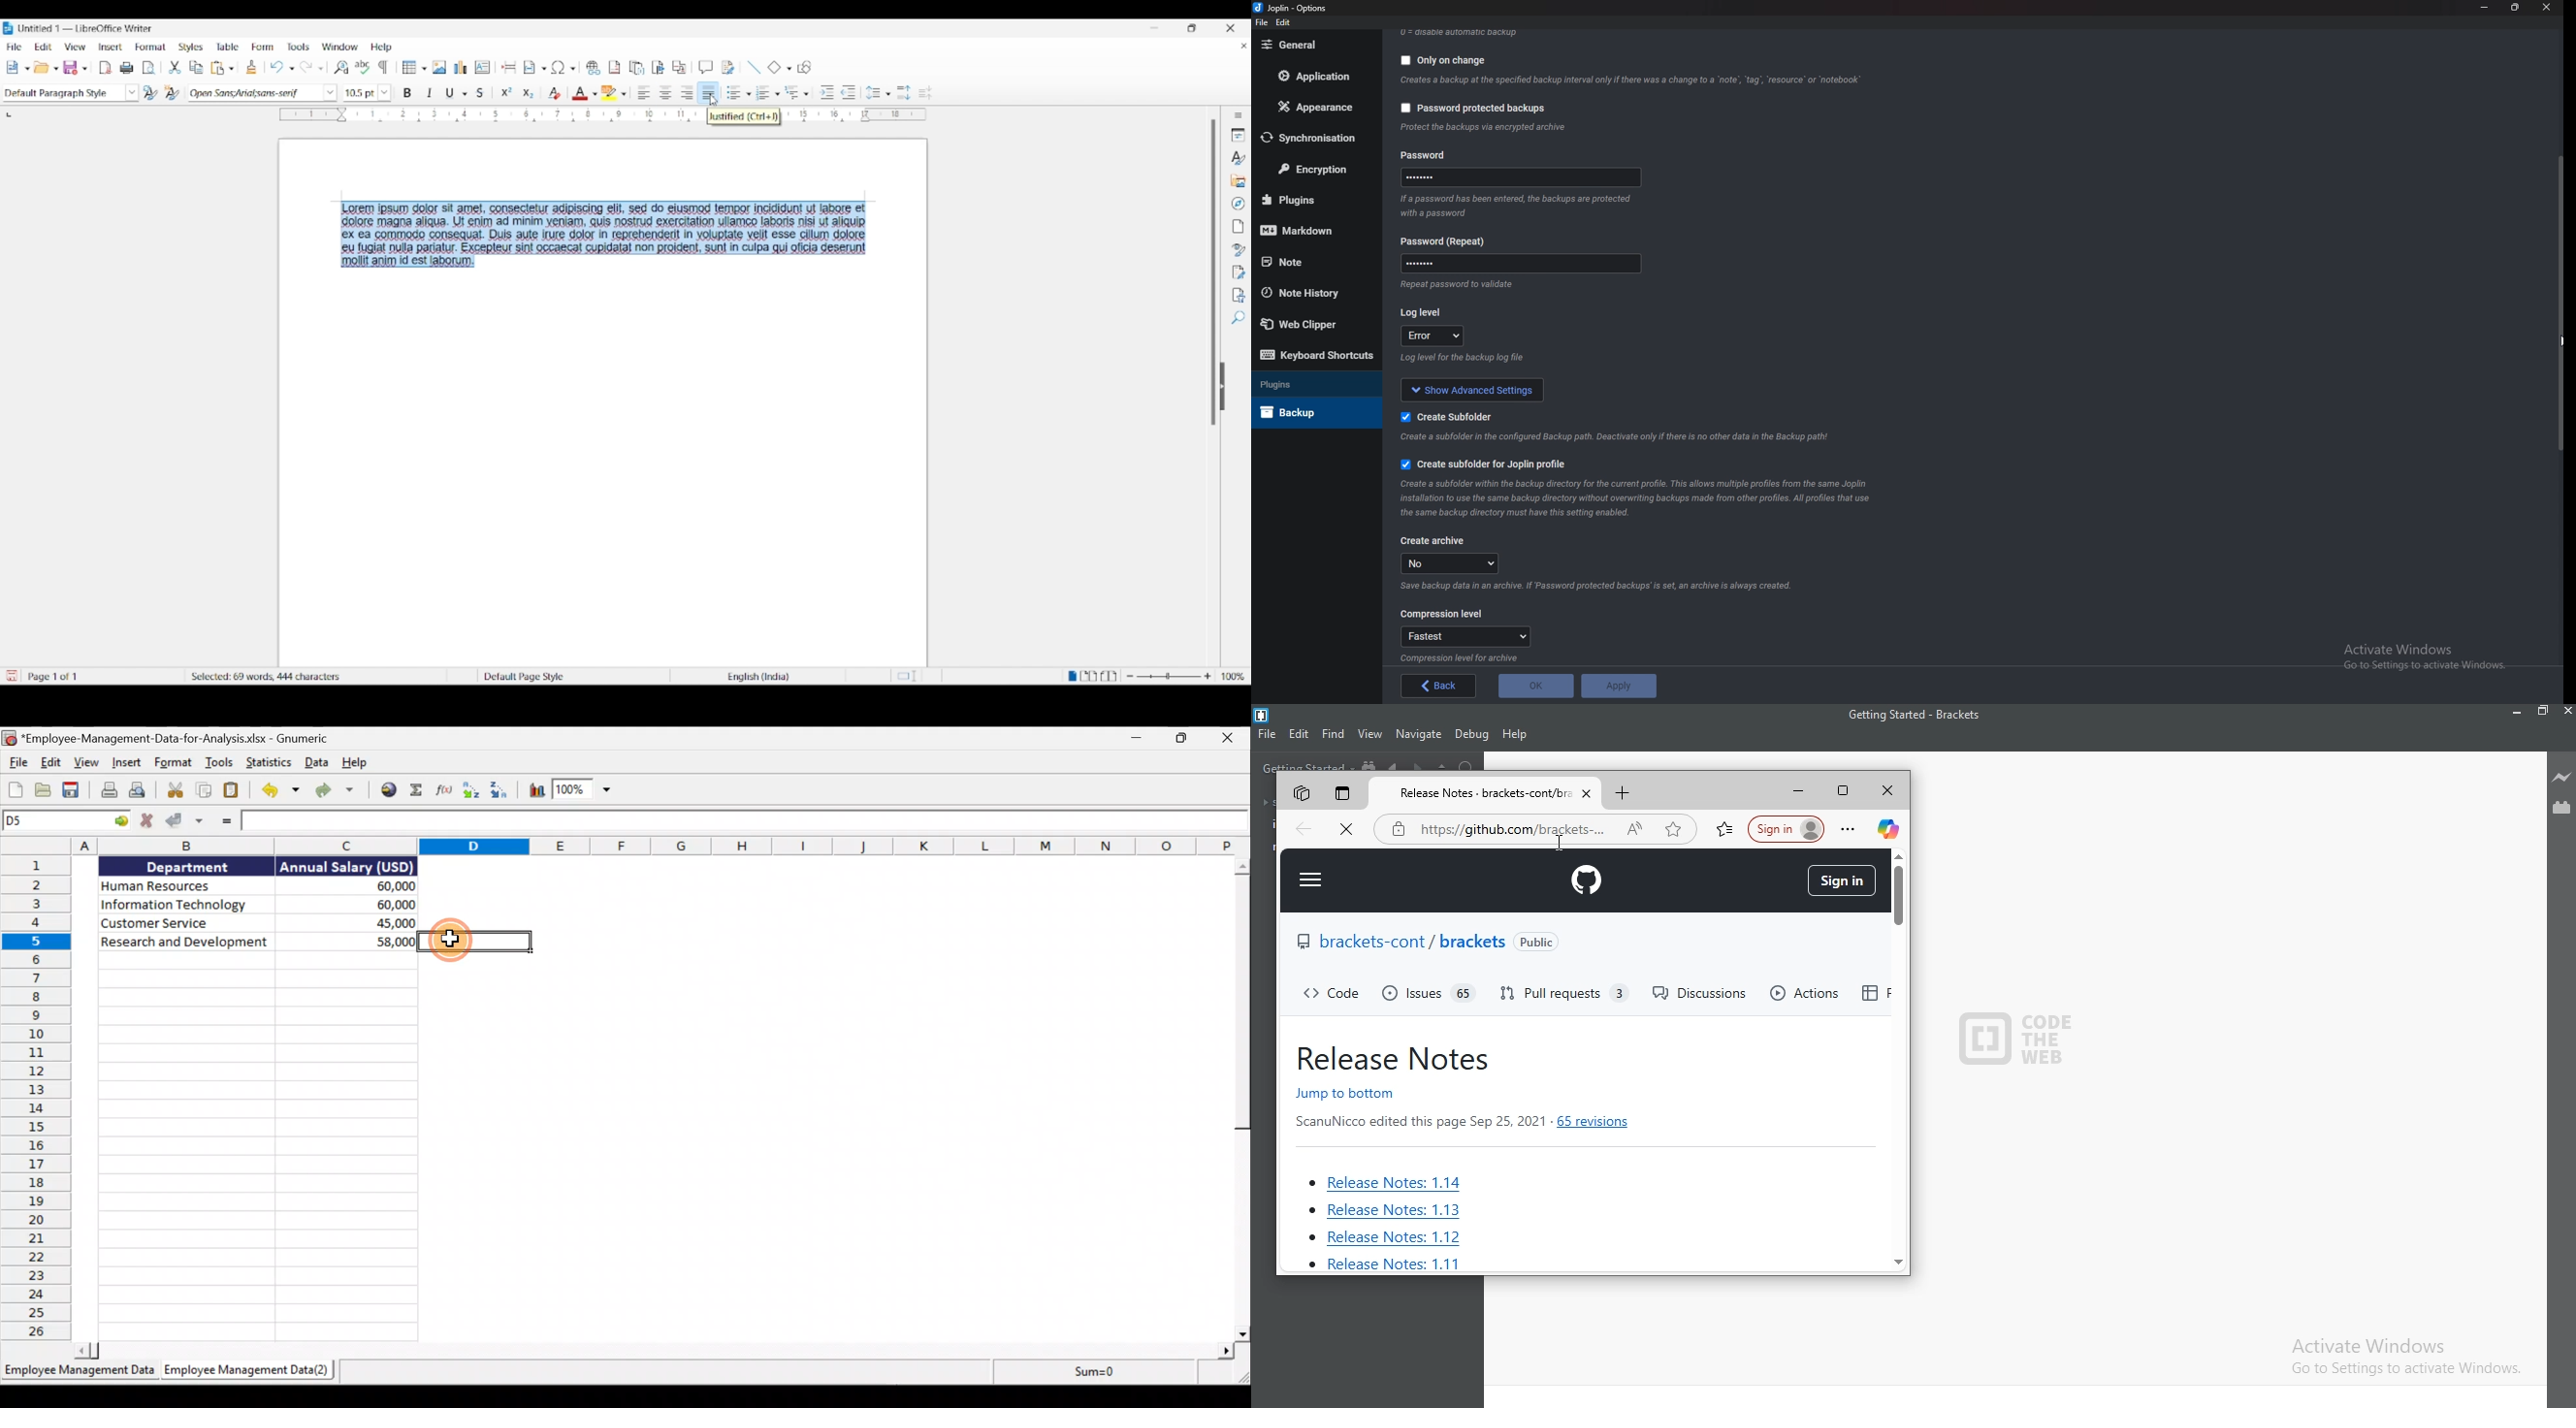 Image resolution: width=2576 pixels, height=1428 pixels. I want to click on Cancel change, so click(144, 822).